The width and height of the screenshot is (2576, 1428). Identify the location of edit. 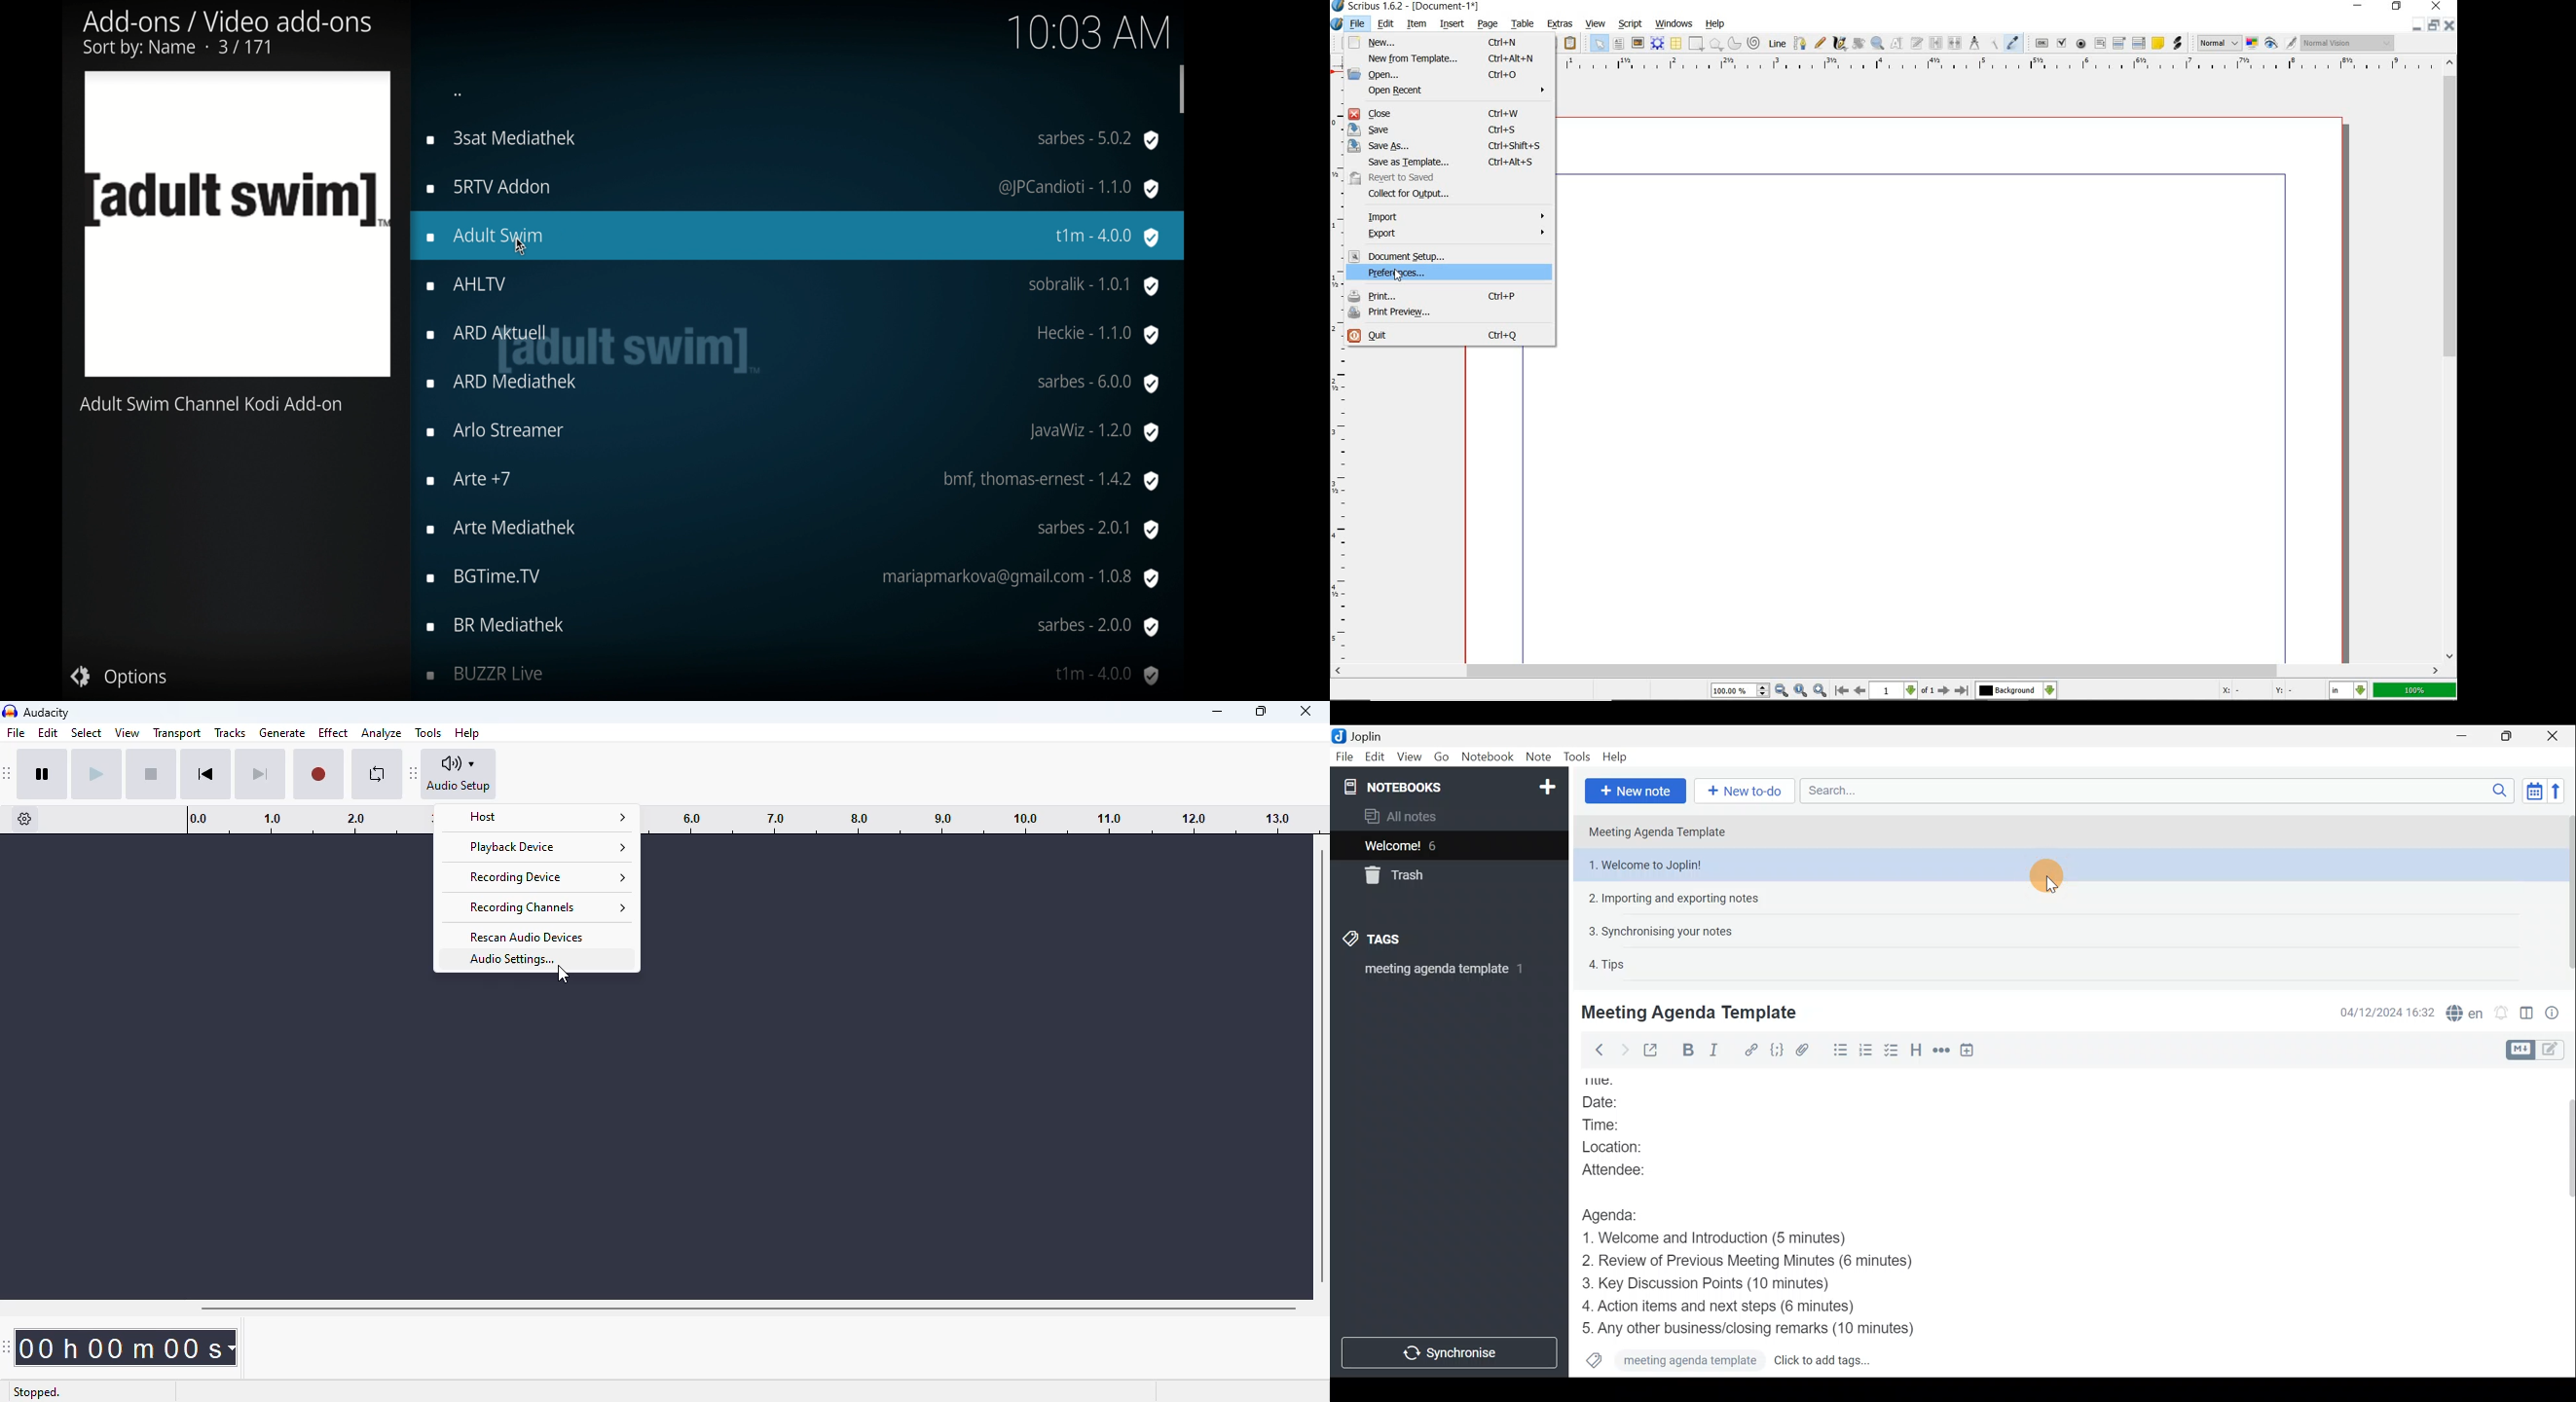
(48, 732).